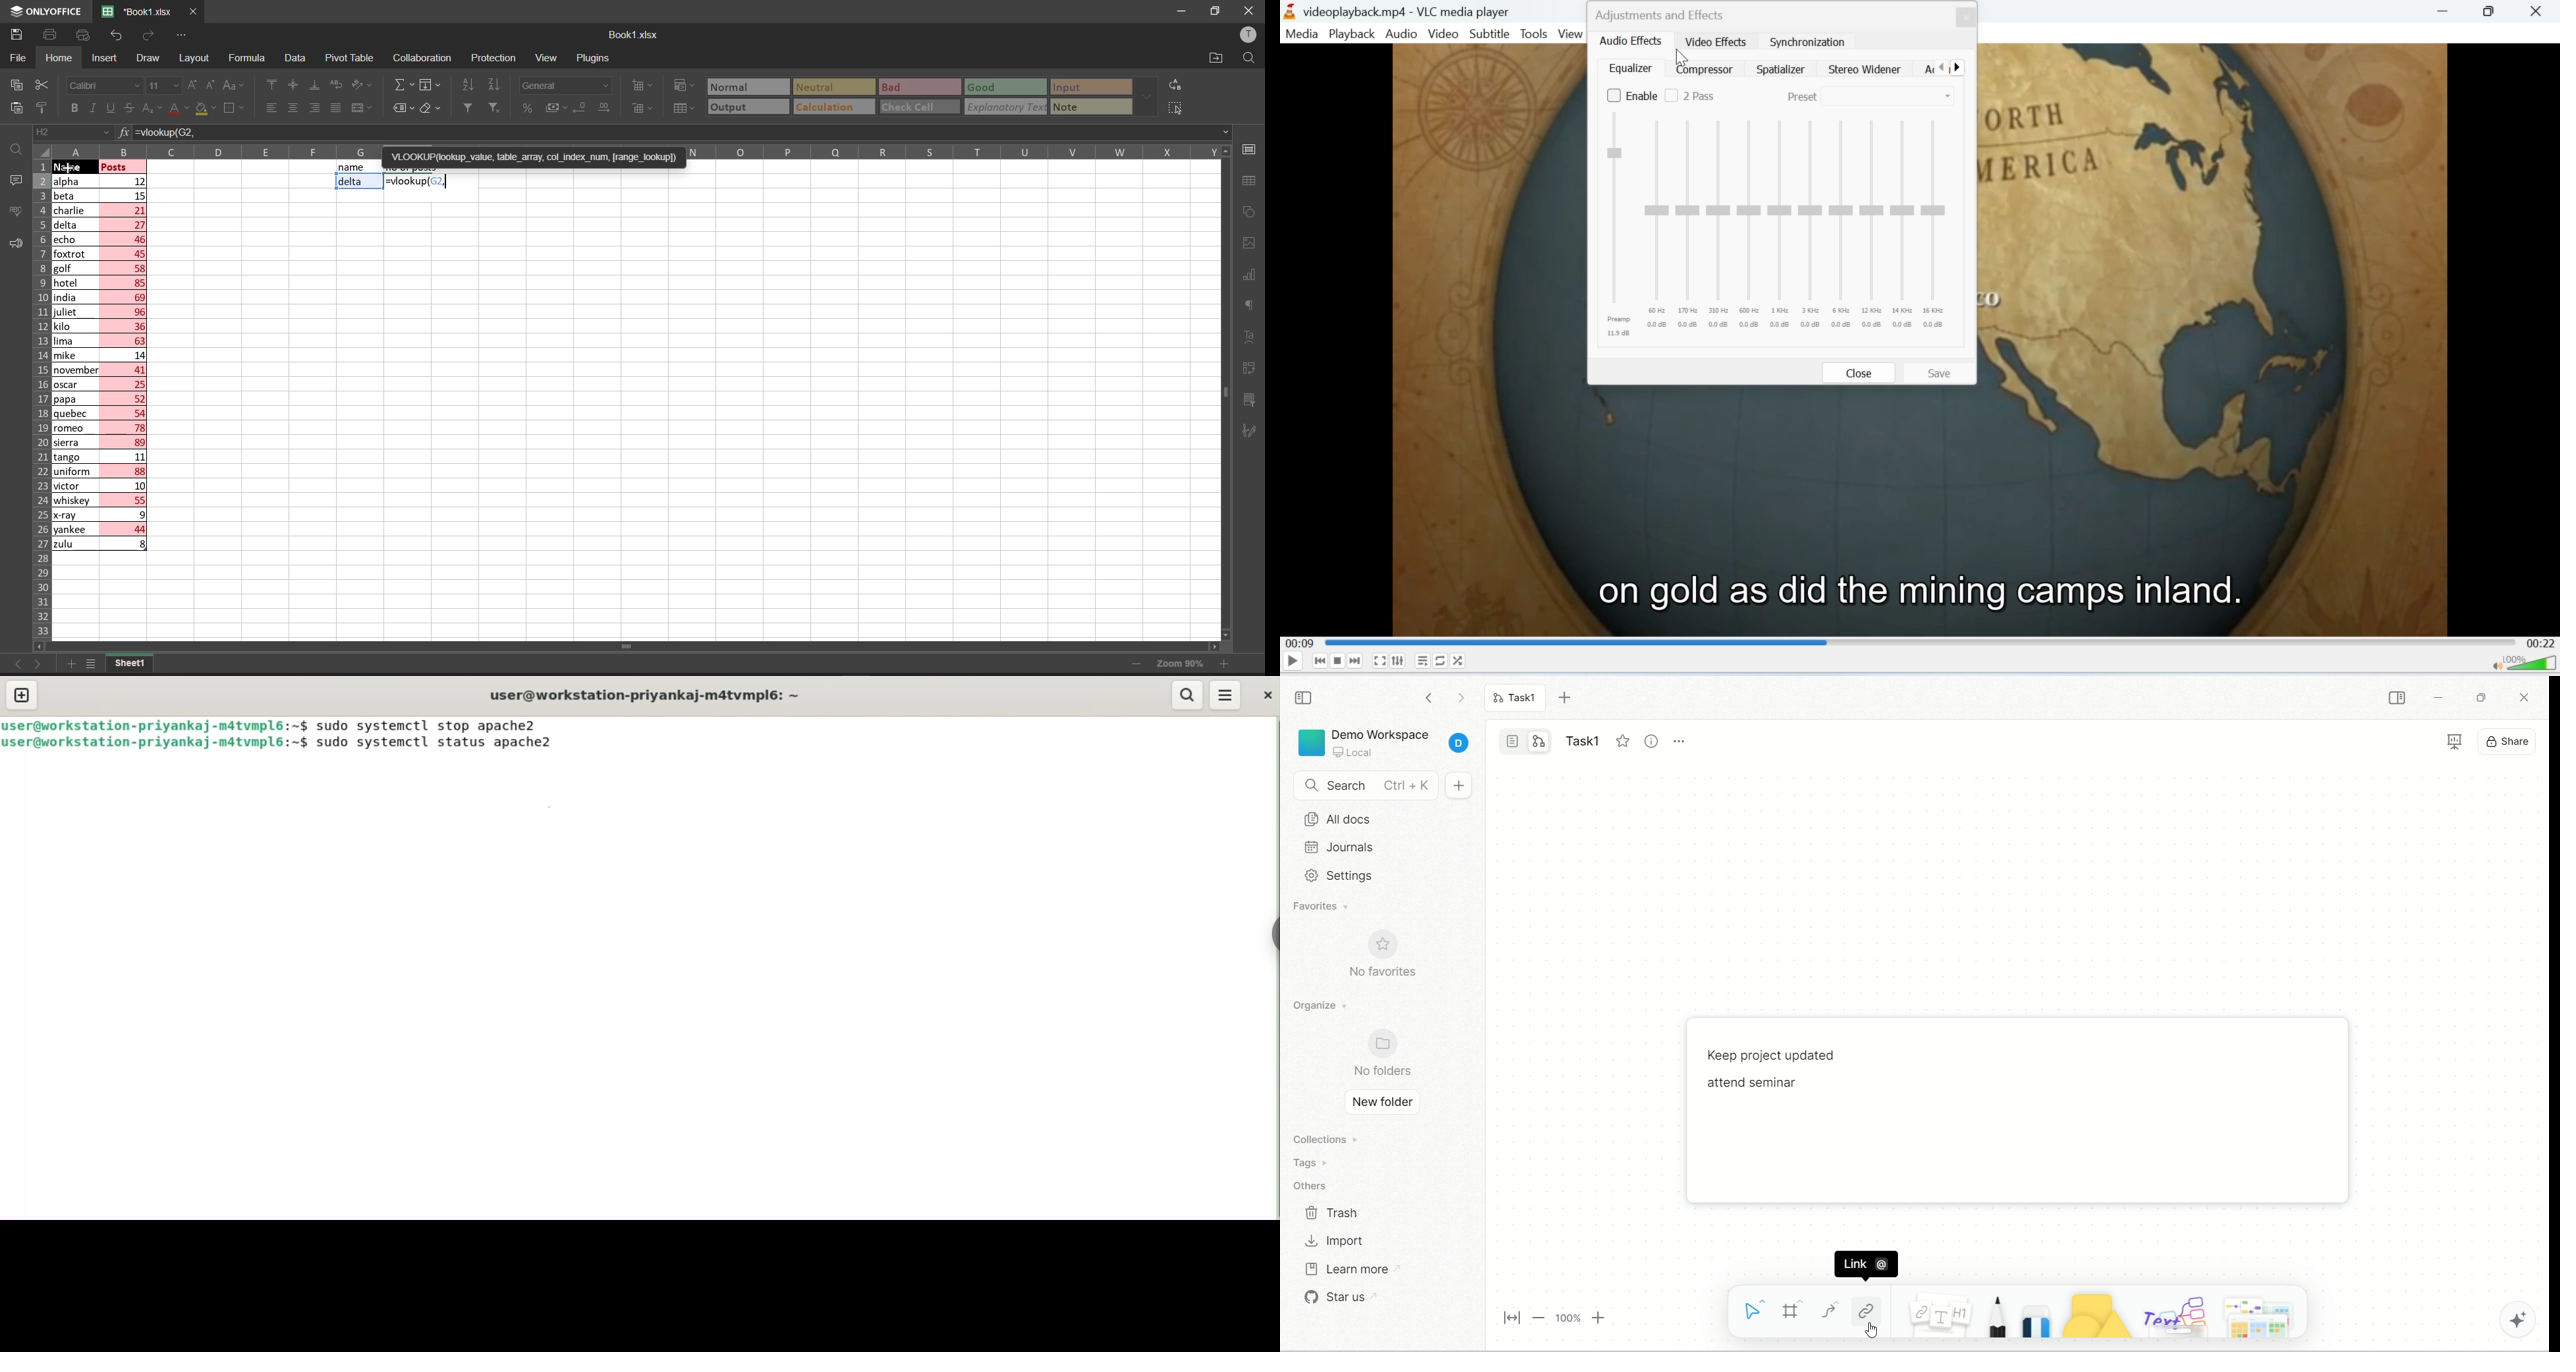 This screenshot has height=1372, width=2576. Describe the element at coordinates (92, 108) in the screenshot. I see `italic` at that location.